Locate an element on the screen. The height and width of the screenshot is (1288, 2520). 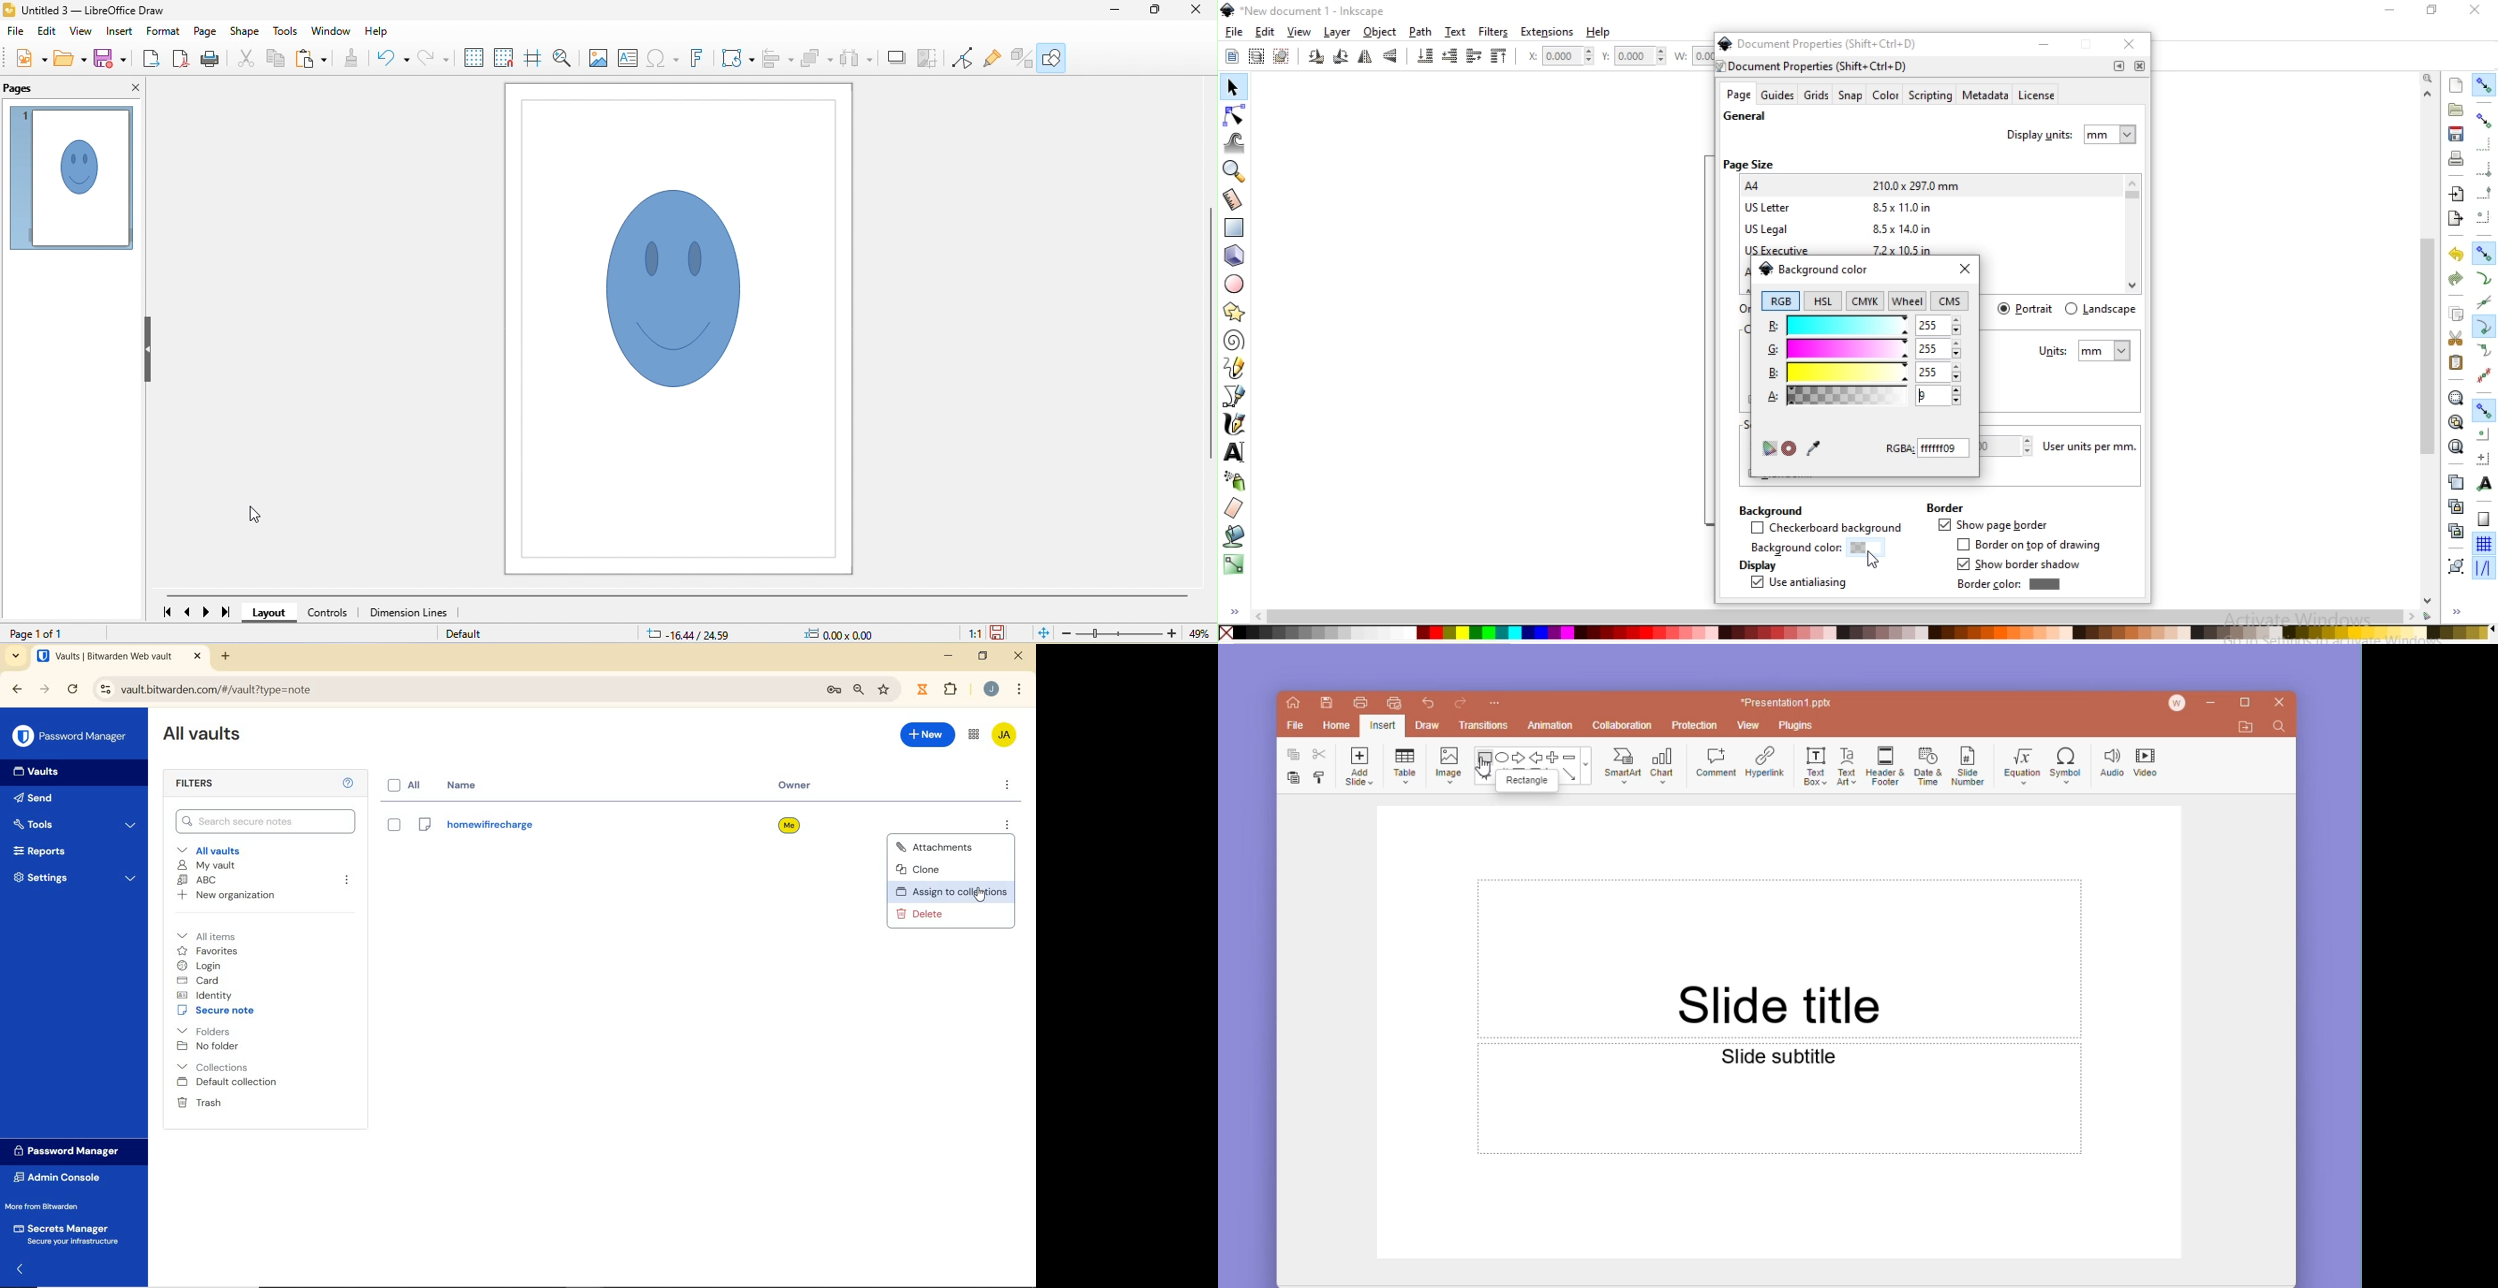
add slide is located at coordinates (1358, 767).